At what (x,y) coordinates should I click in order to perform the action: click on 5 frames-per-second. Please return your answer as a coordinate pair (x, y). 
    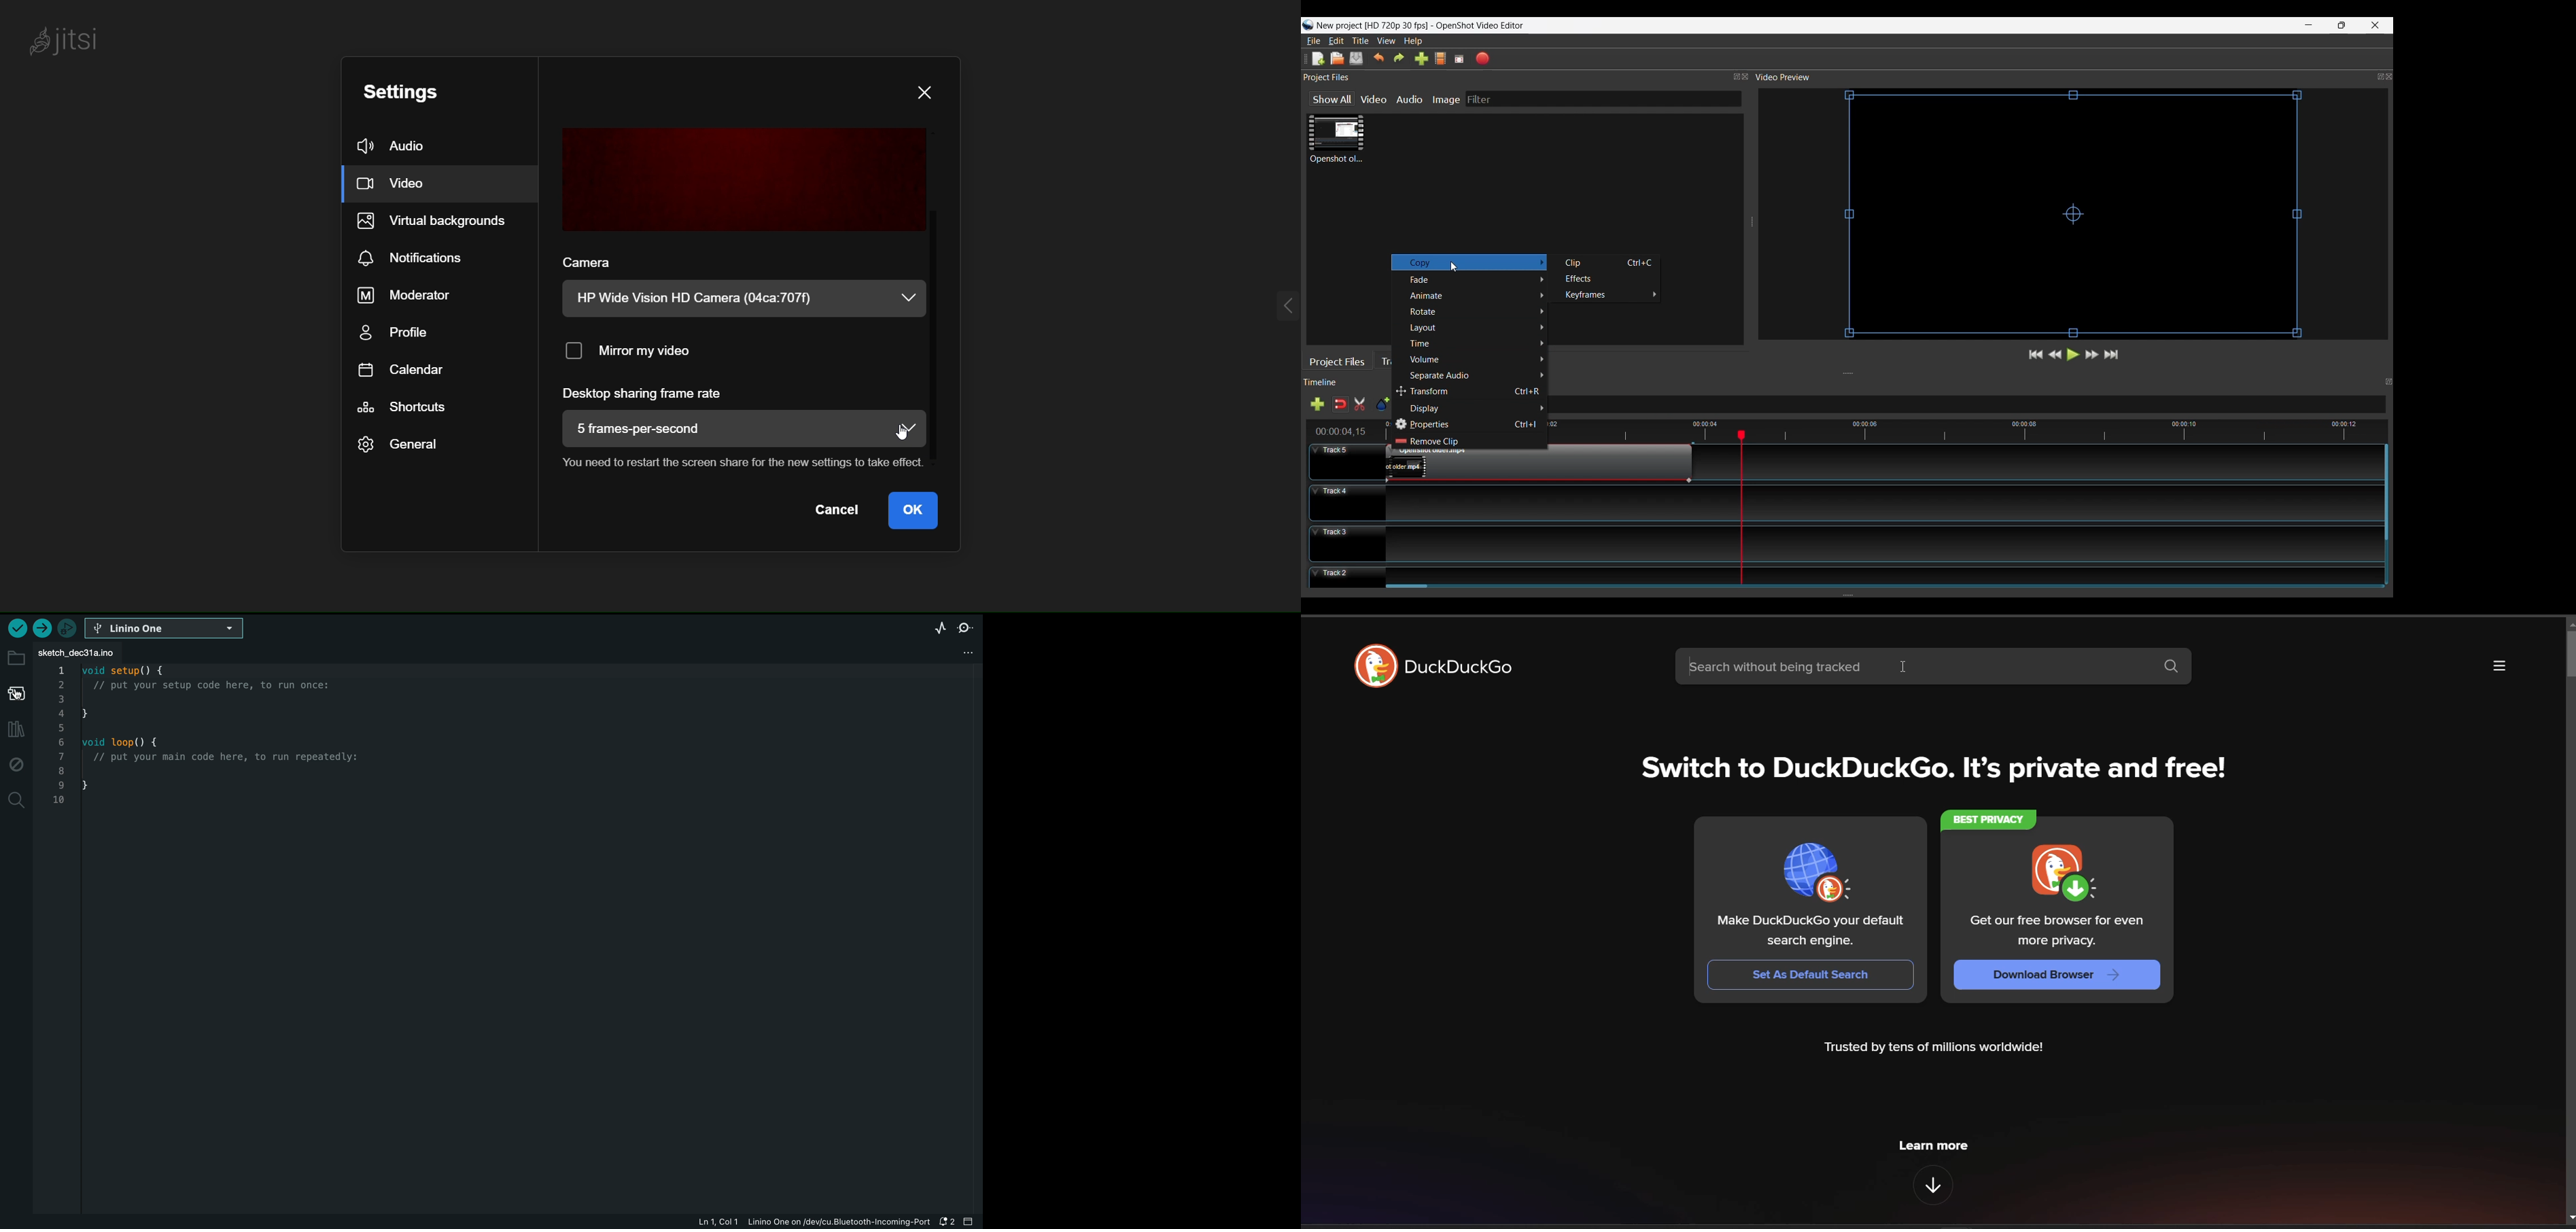
    Looking at the image, I should click on (644, 428).